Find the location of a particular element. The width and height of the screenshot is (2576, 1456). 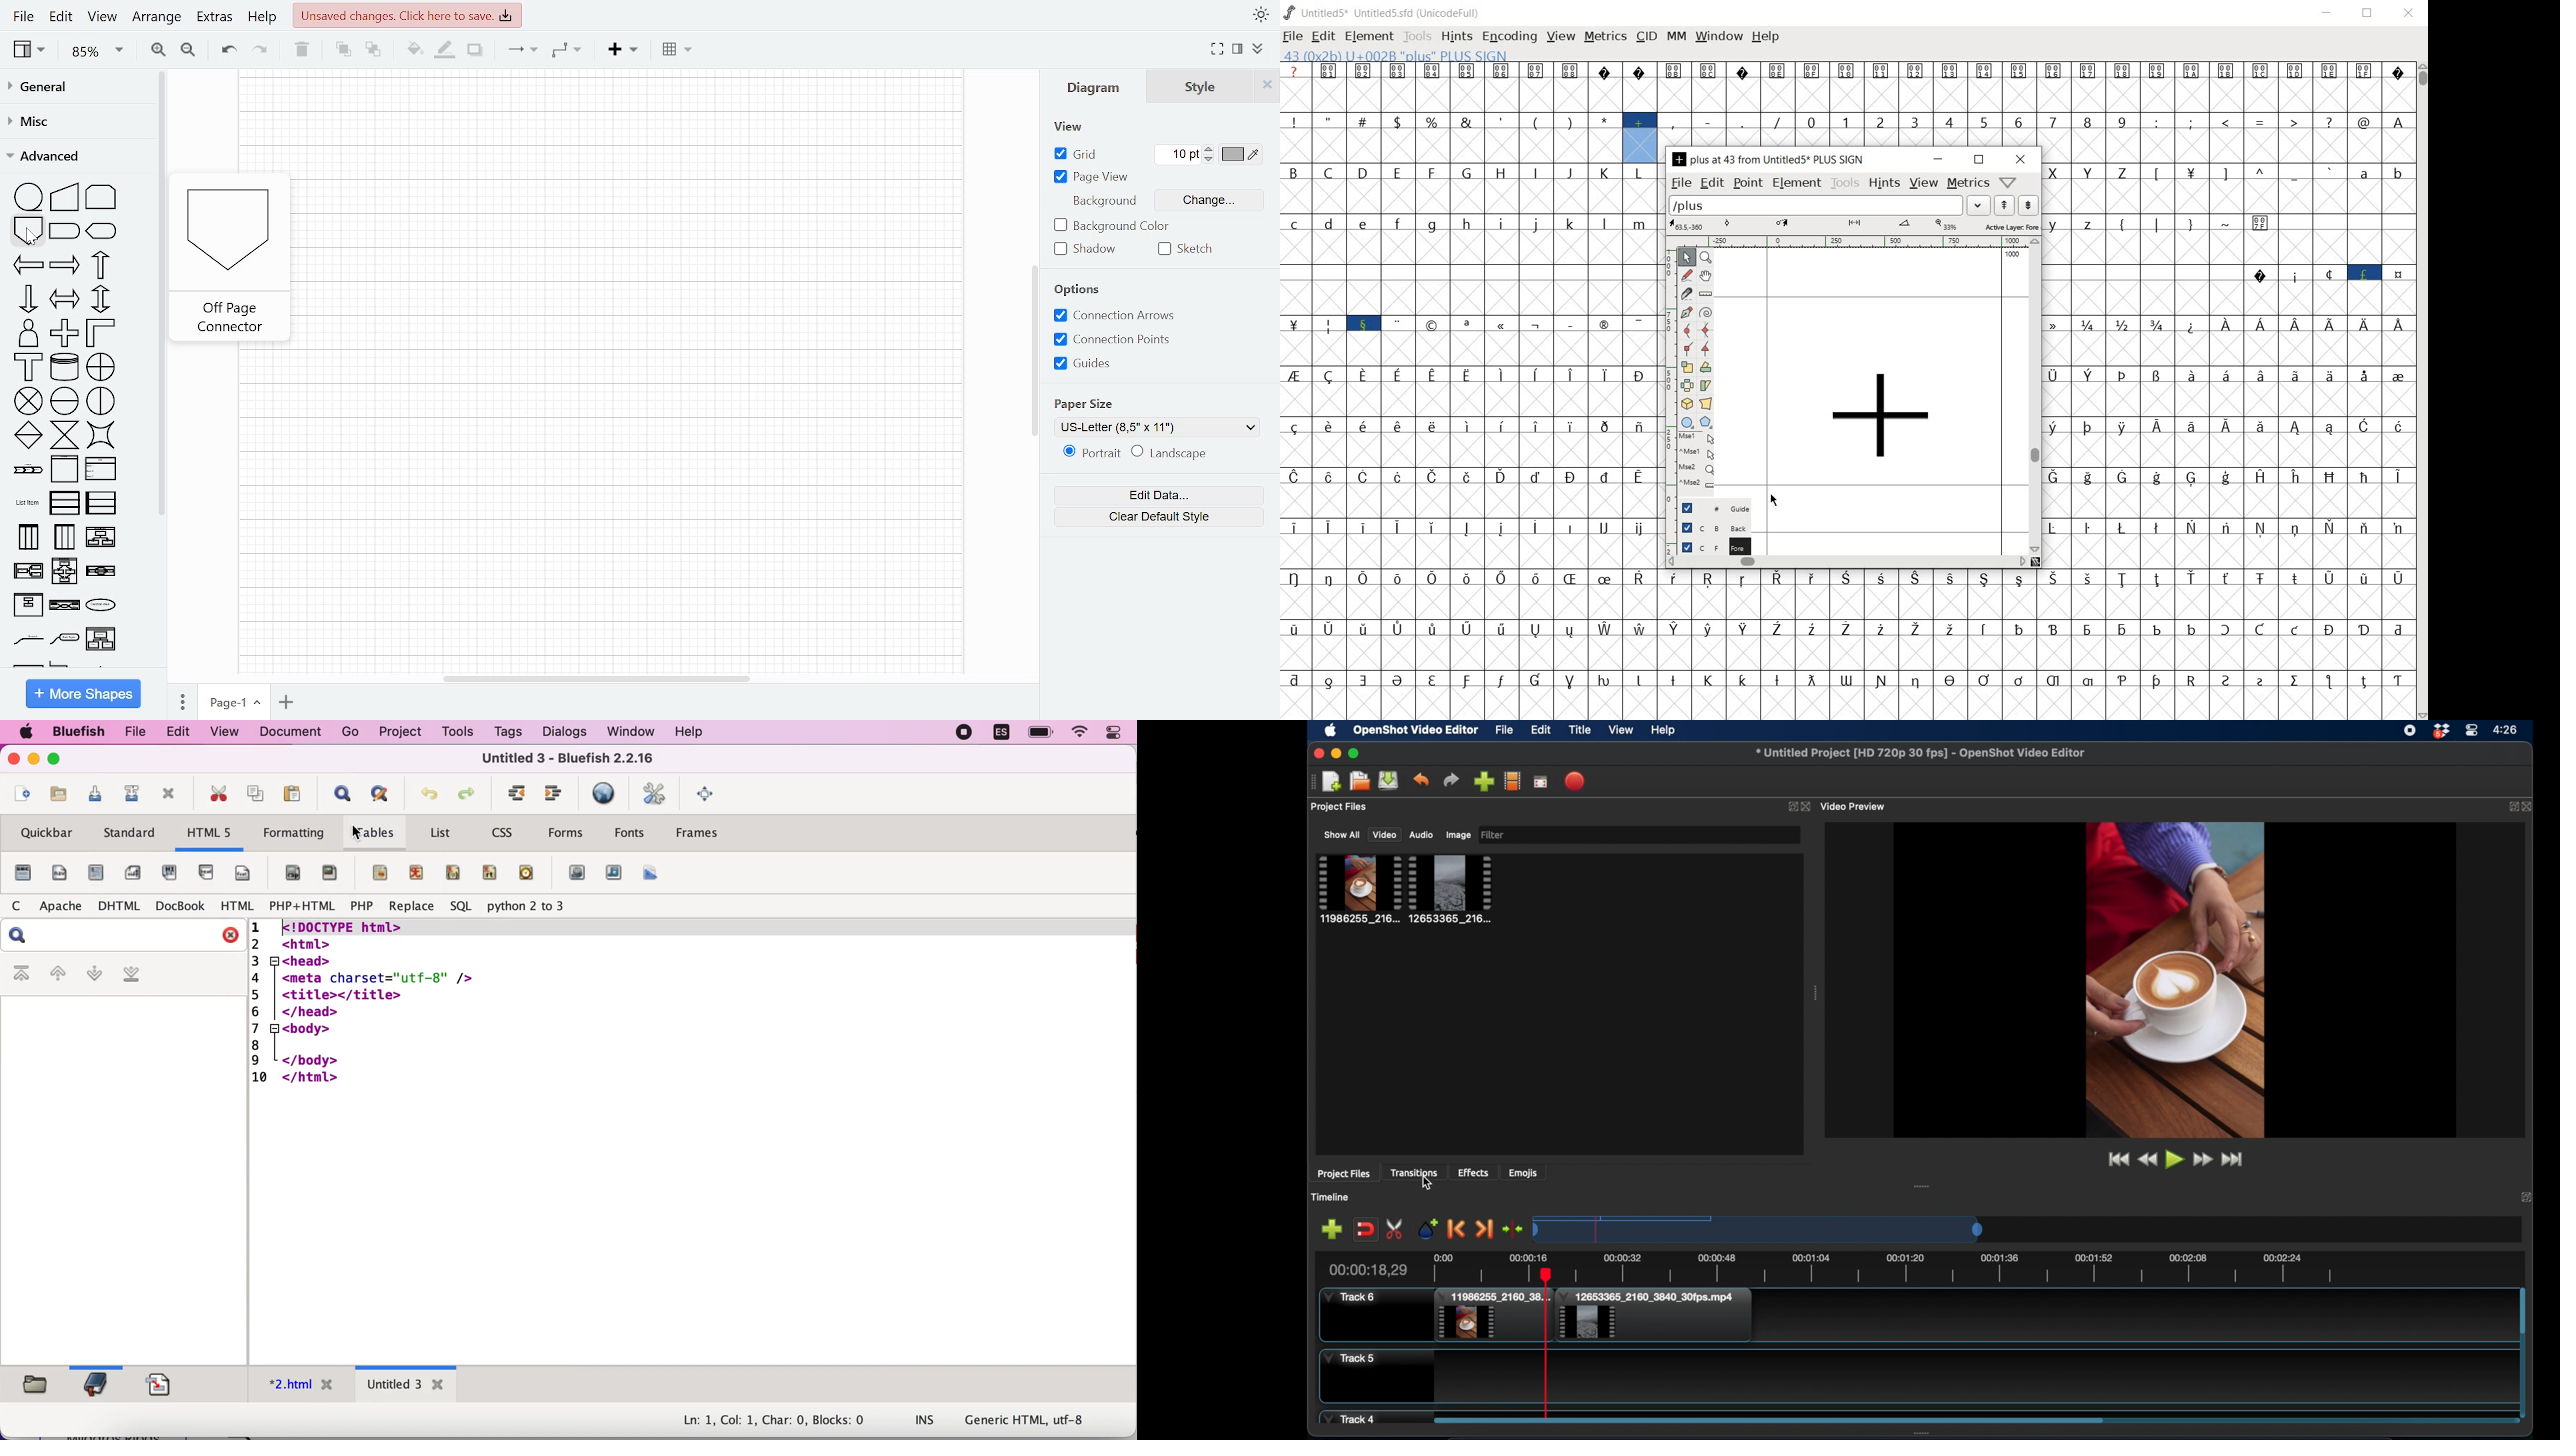

View is located at coordinates (32, 49).